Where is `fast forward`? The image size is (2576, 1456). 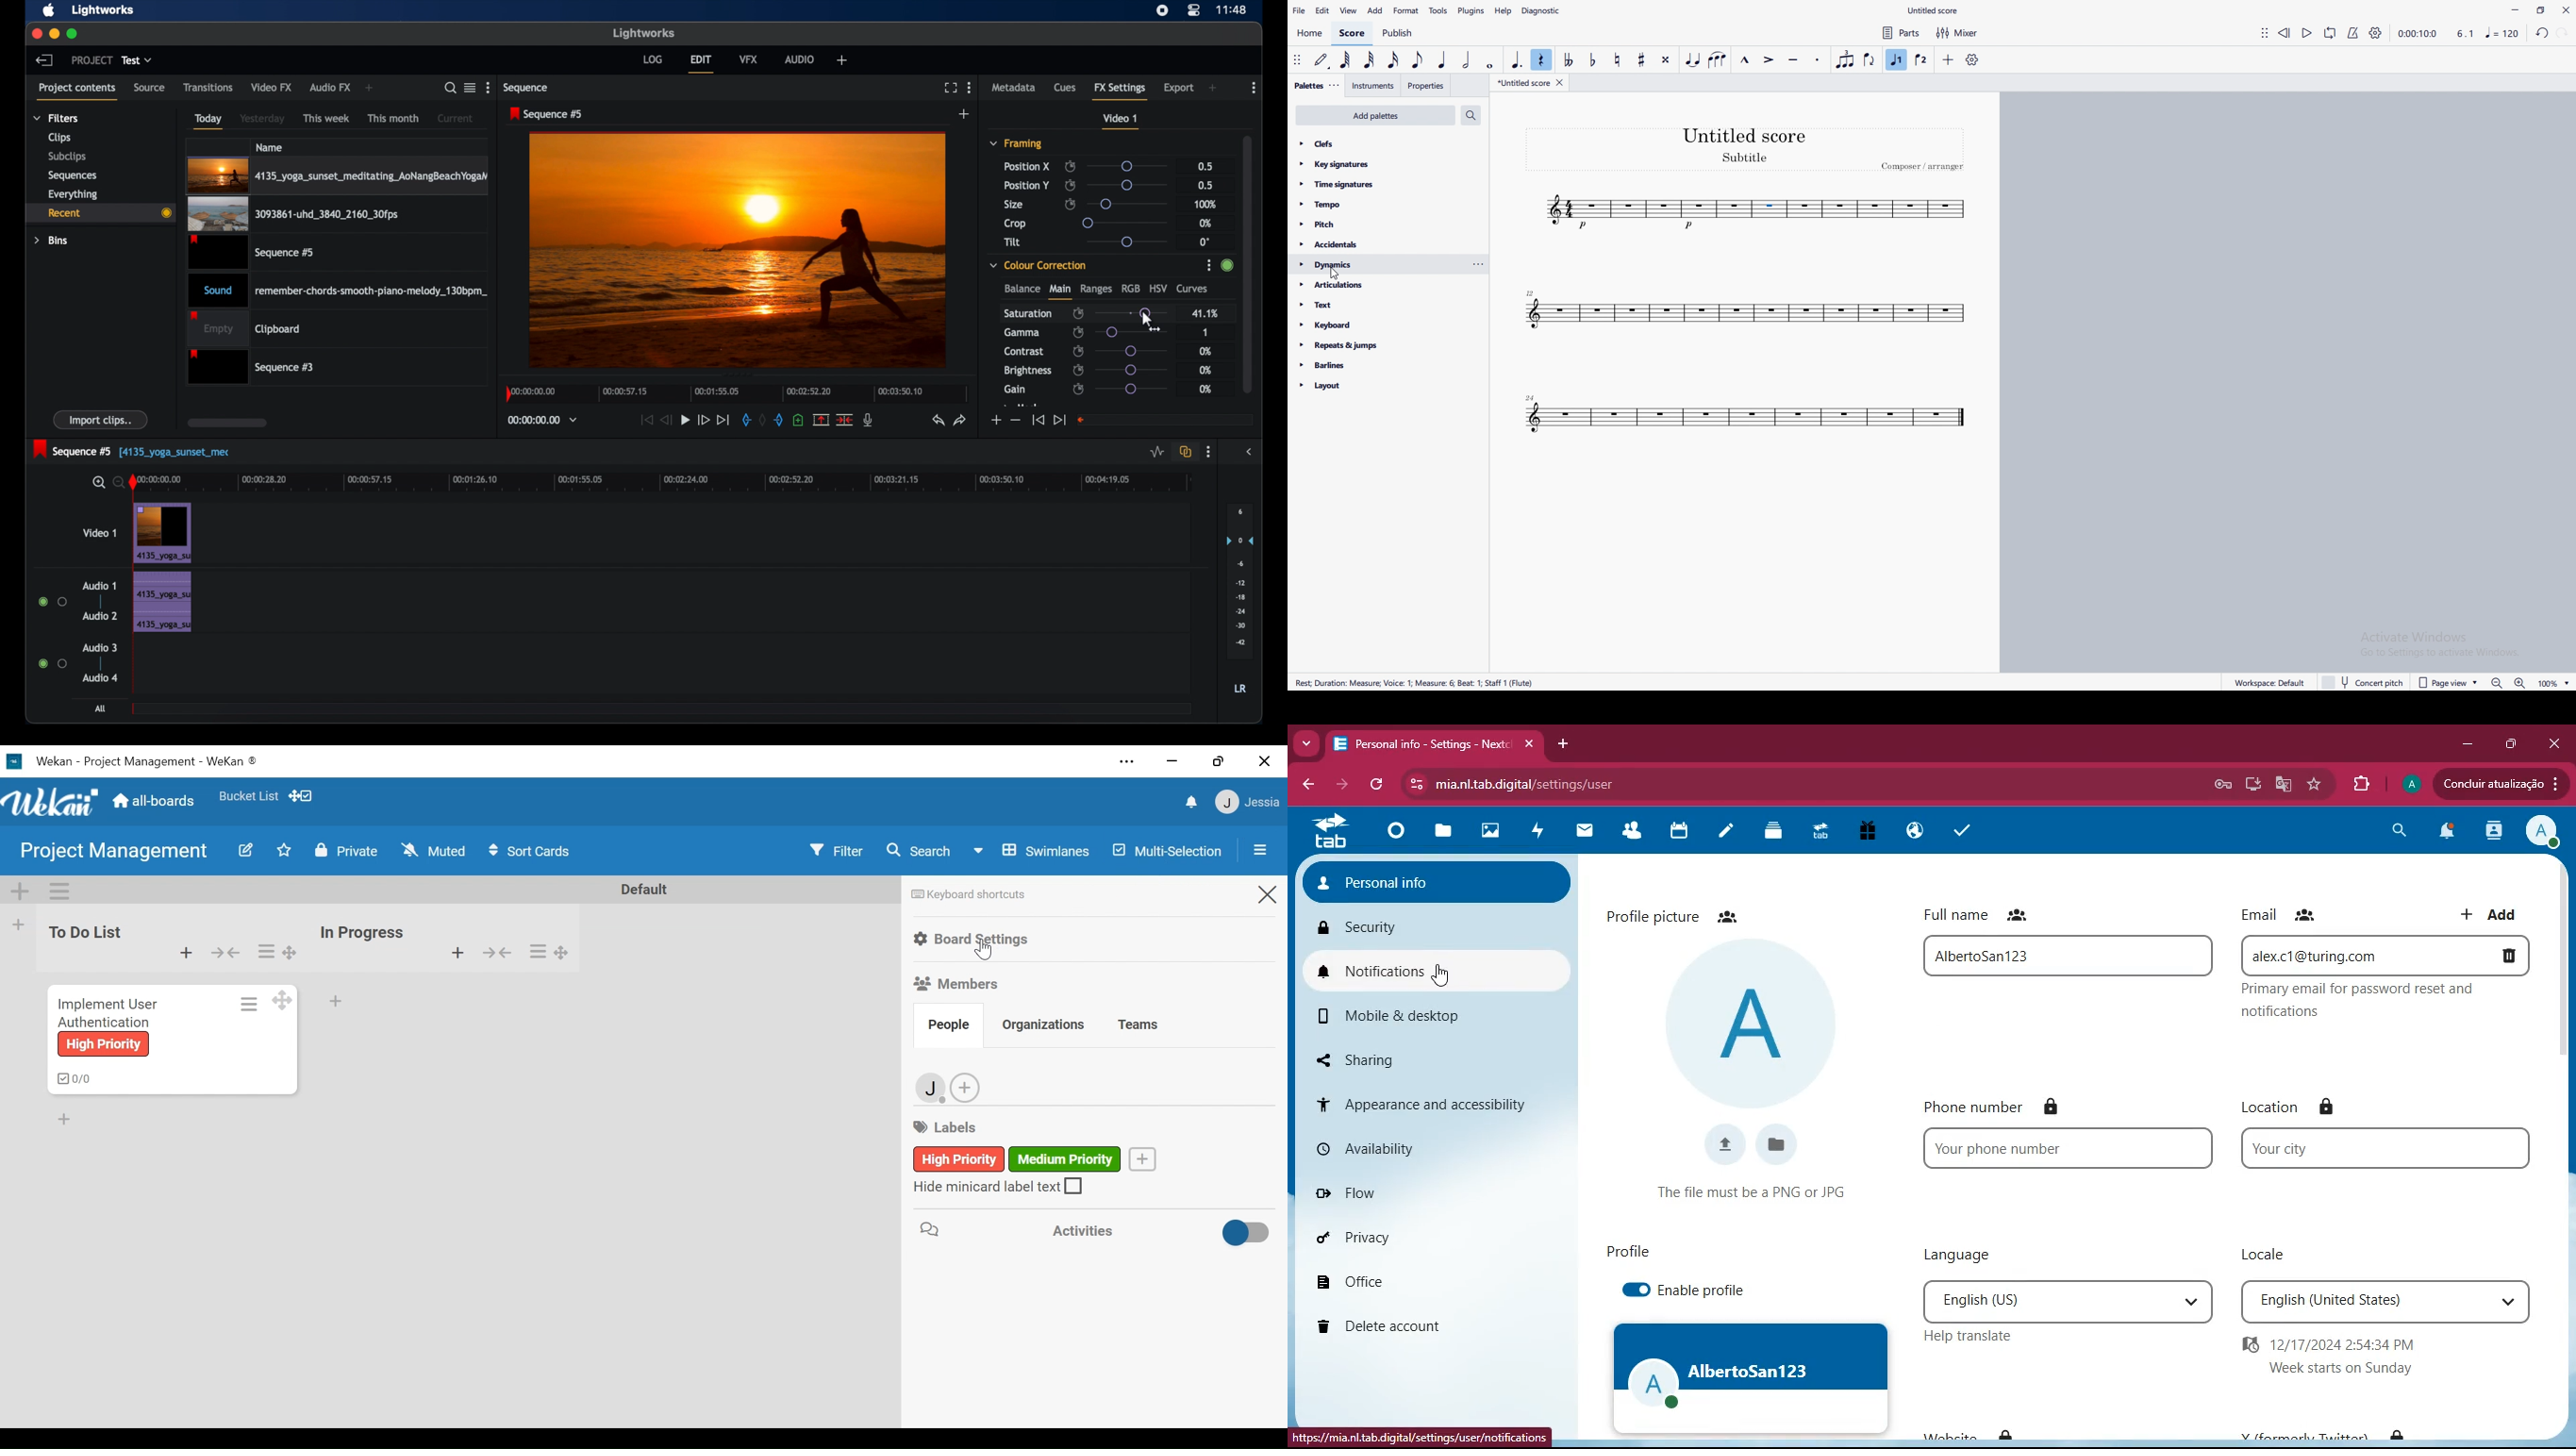
fast forward is located at coordinates (703, 420).